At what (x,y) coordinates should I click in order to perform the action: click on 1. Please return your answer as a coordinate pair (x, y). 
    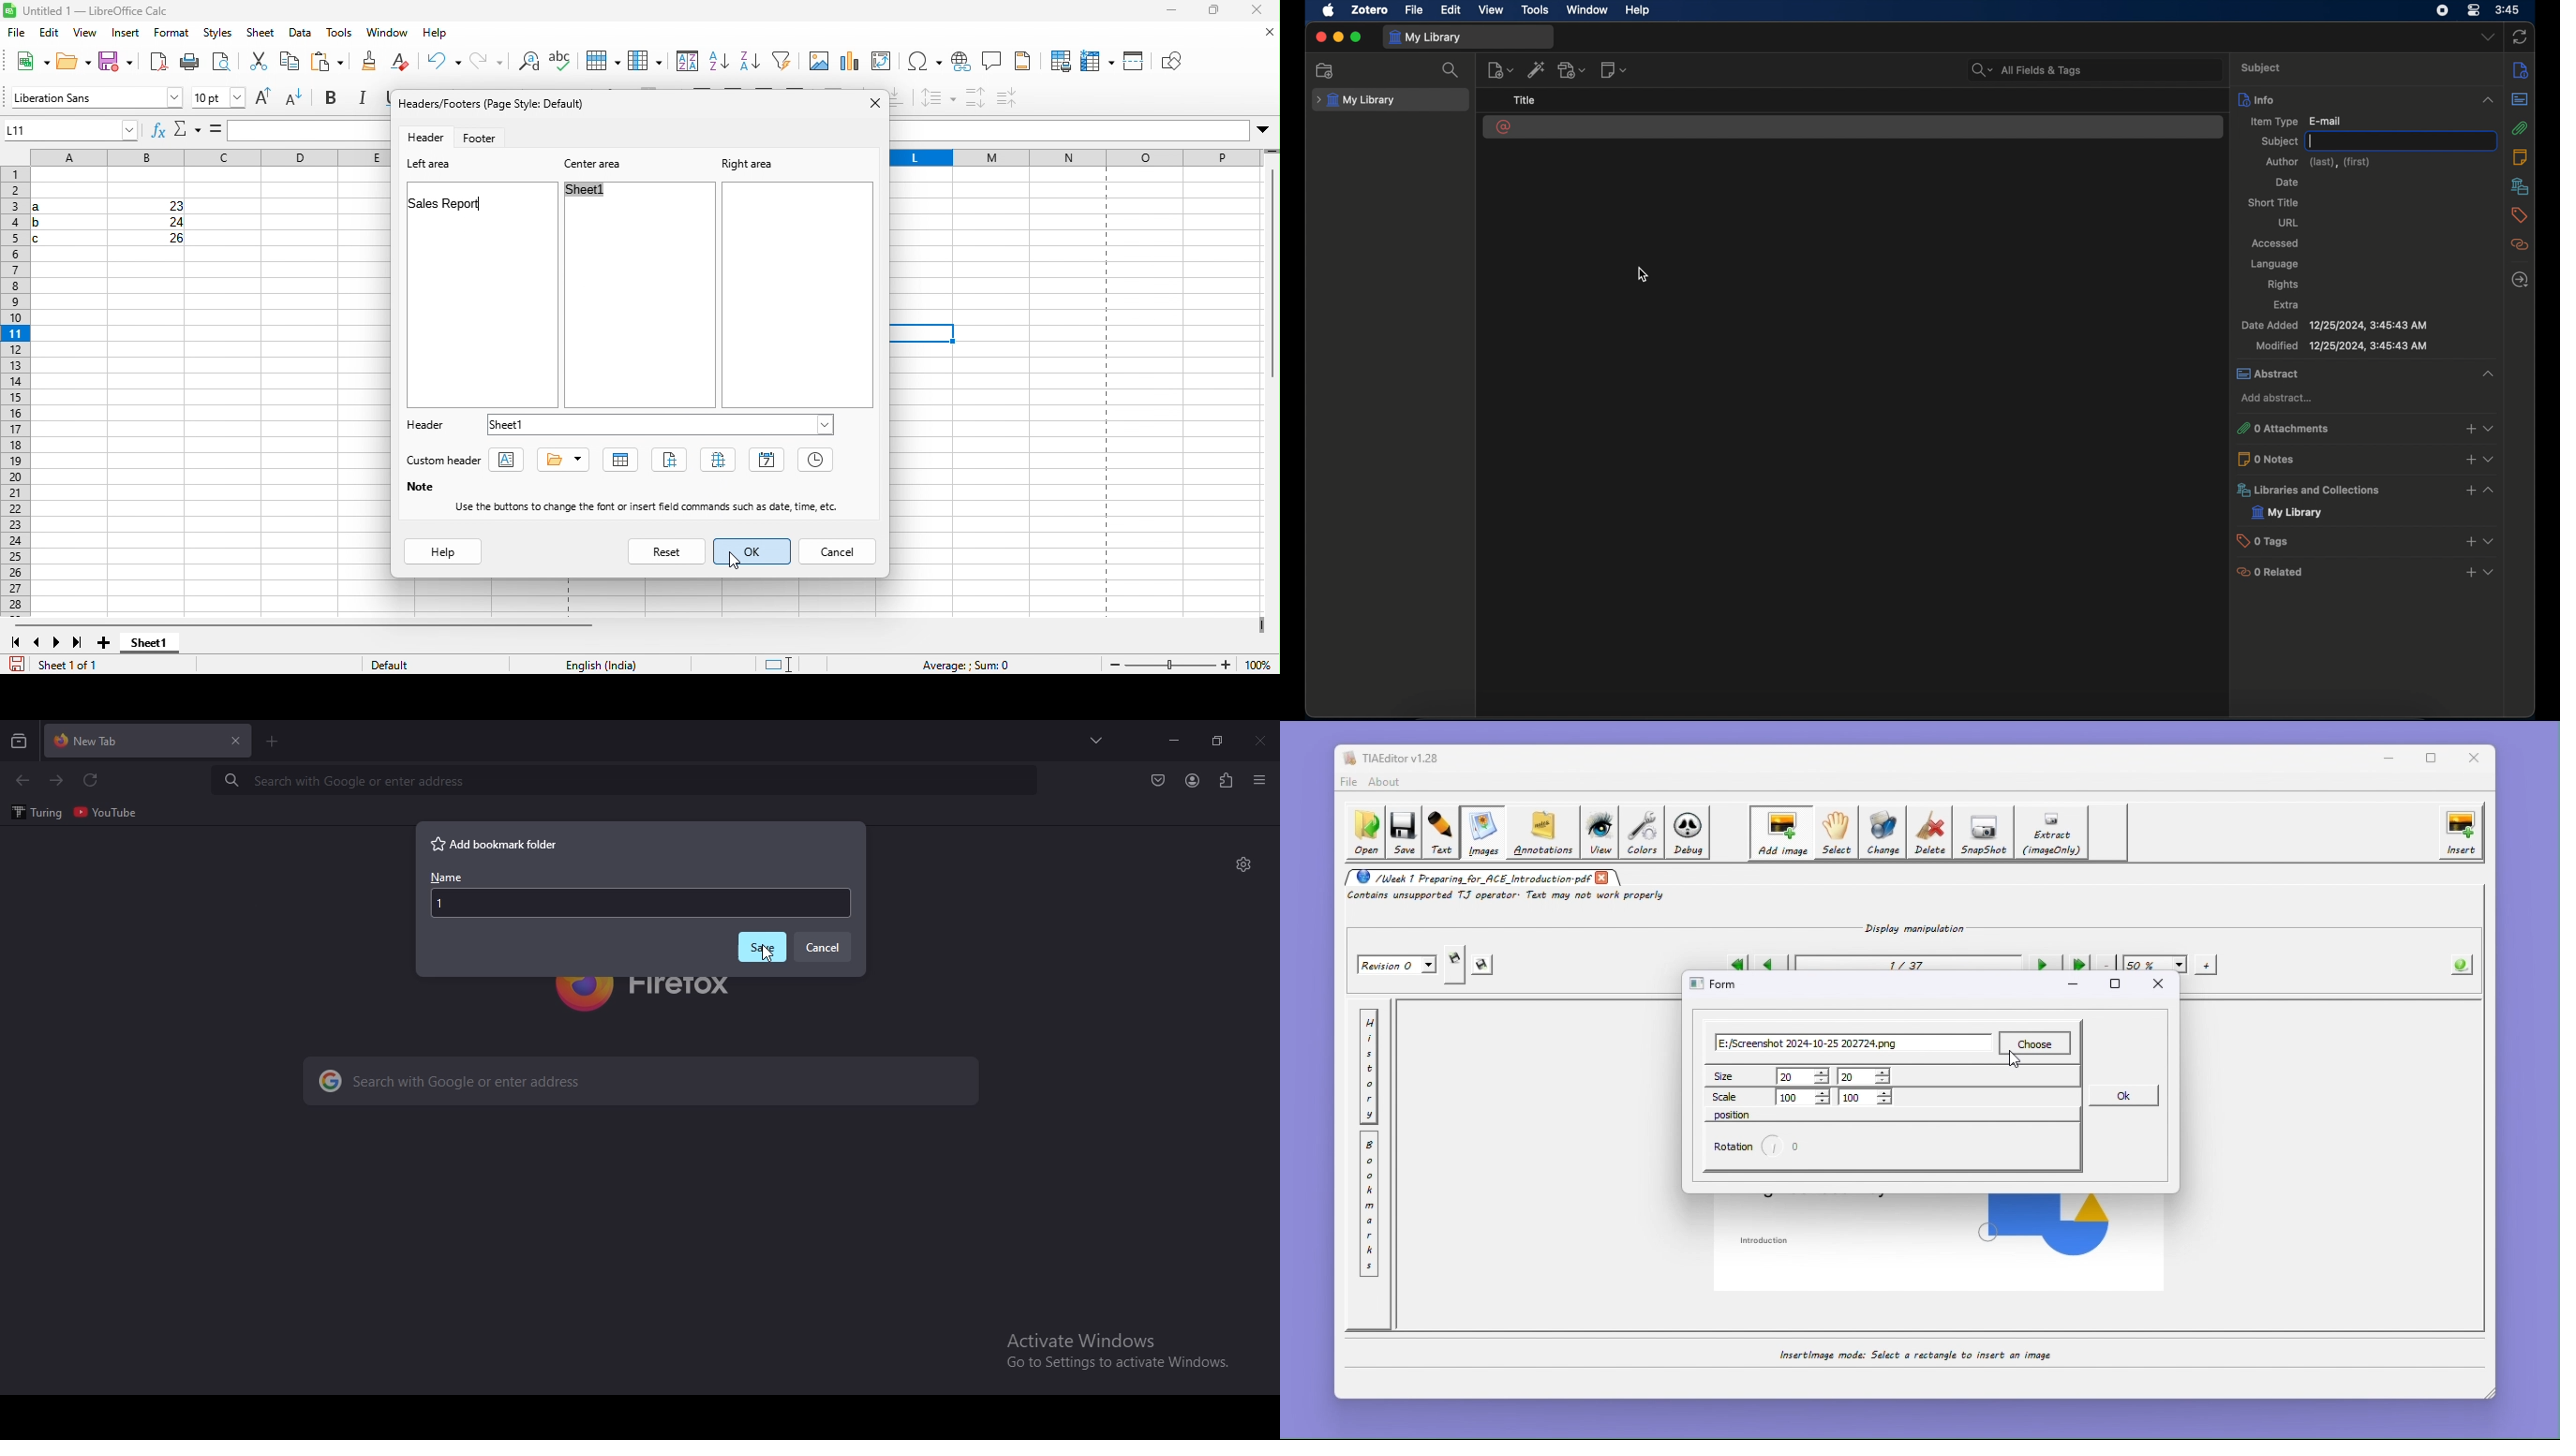
    Looking at the image, I should click on (441, 903).